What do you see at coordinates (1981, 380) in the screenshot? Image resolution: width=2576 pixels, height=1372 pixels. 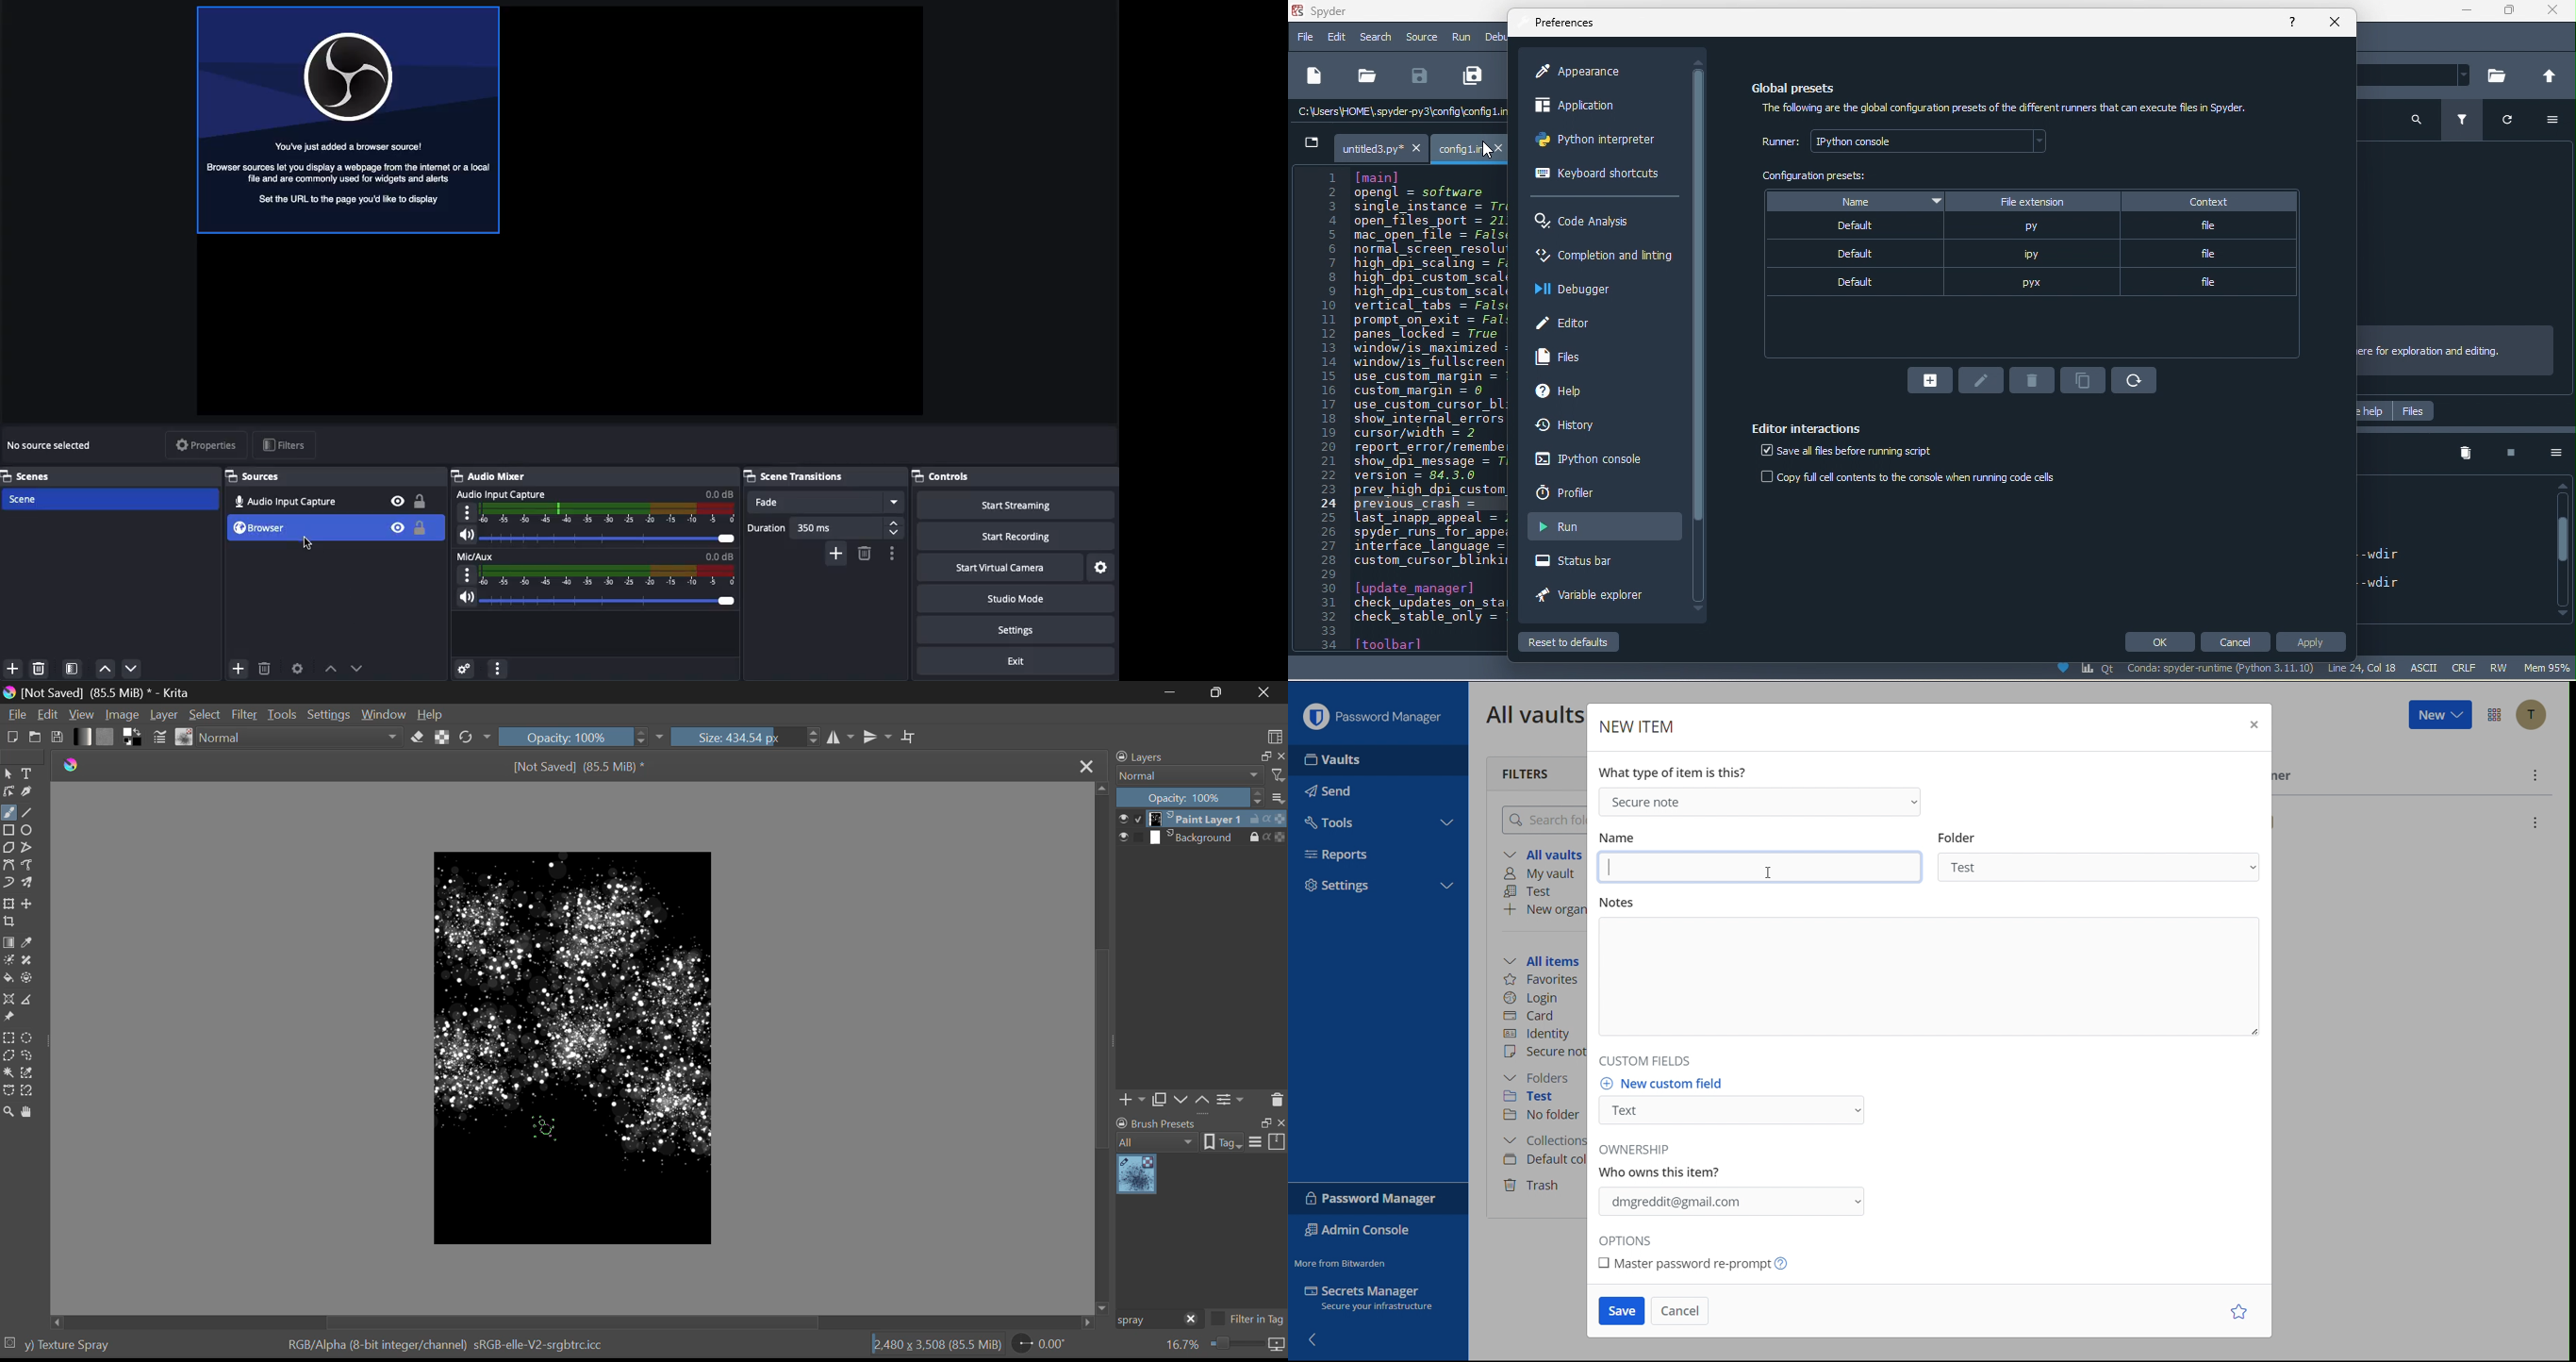 I see `edit` at bounding box center [1981, 380].